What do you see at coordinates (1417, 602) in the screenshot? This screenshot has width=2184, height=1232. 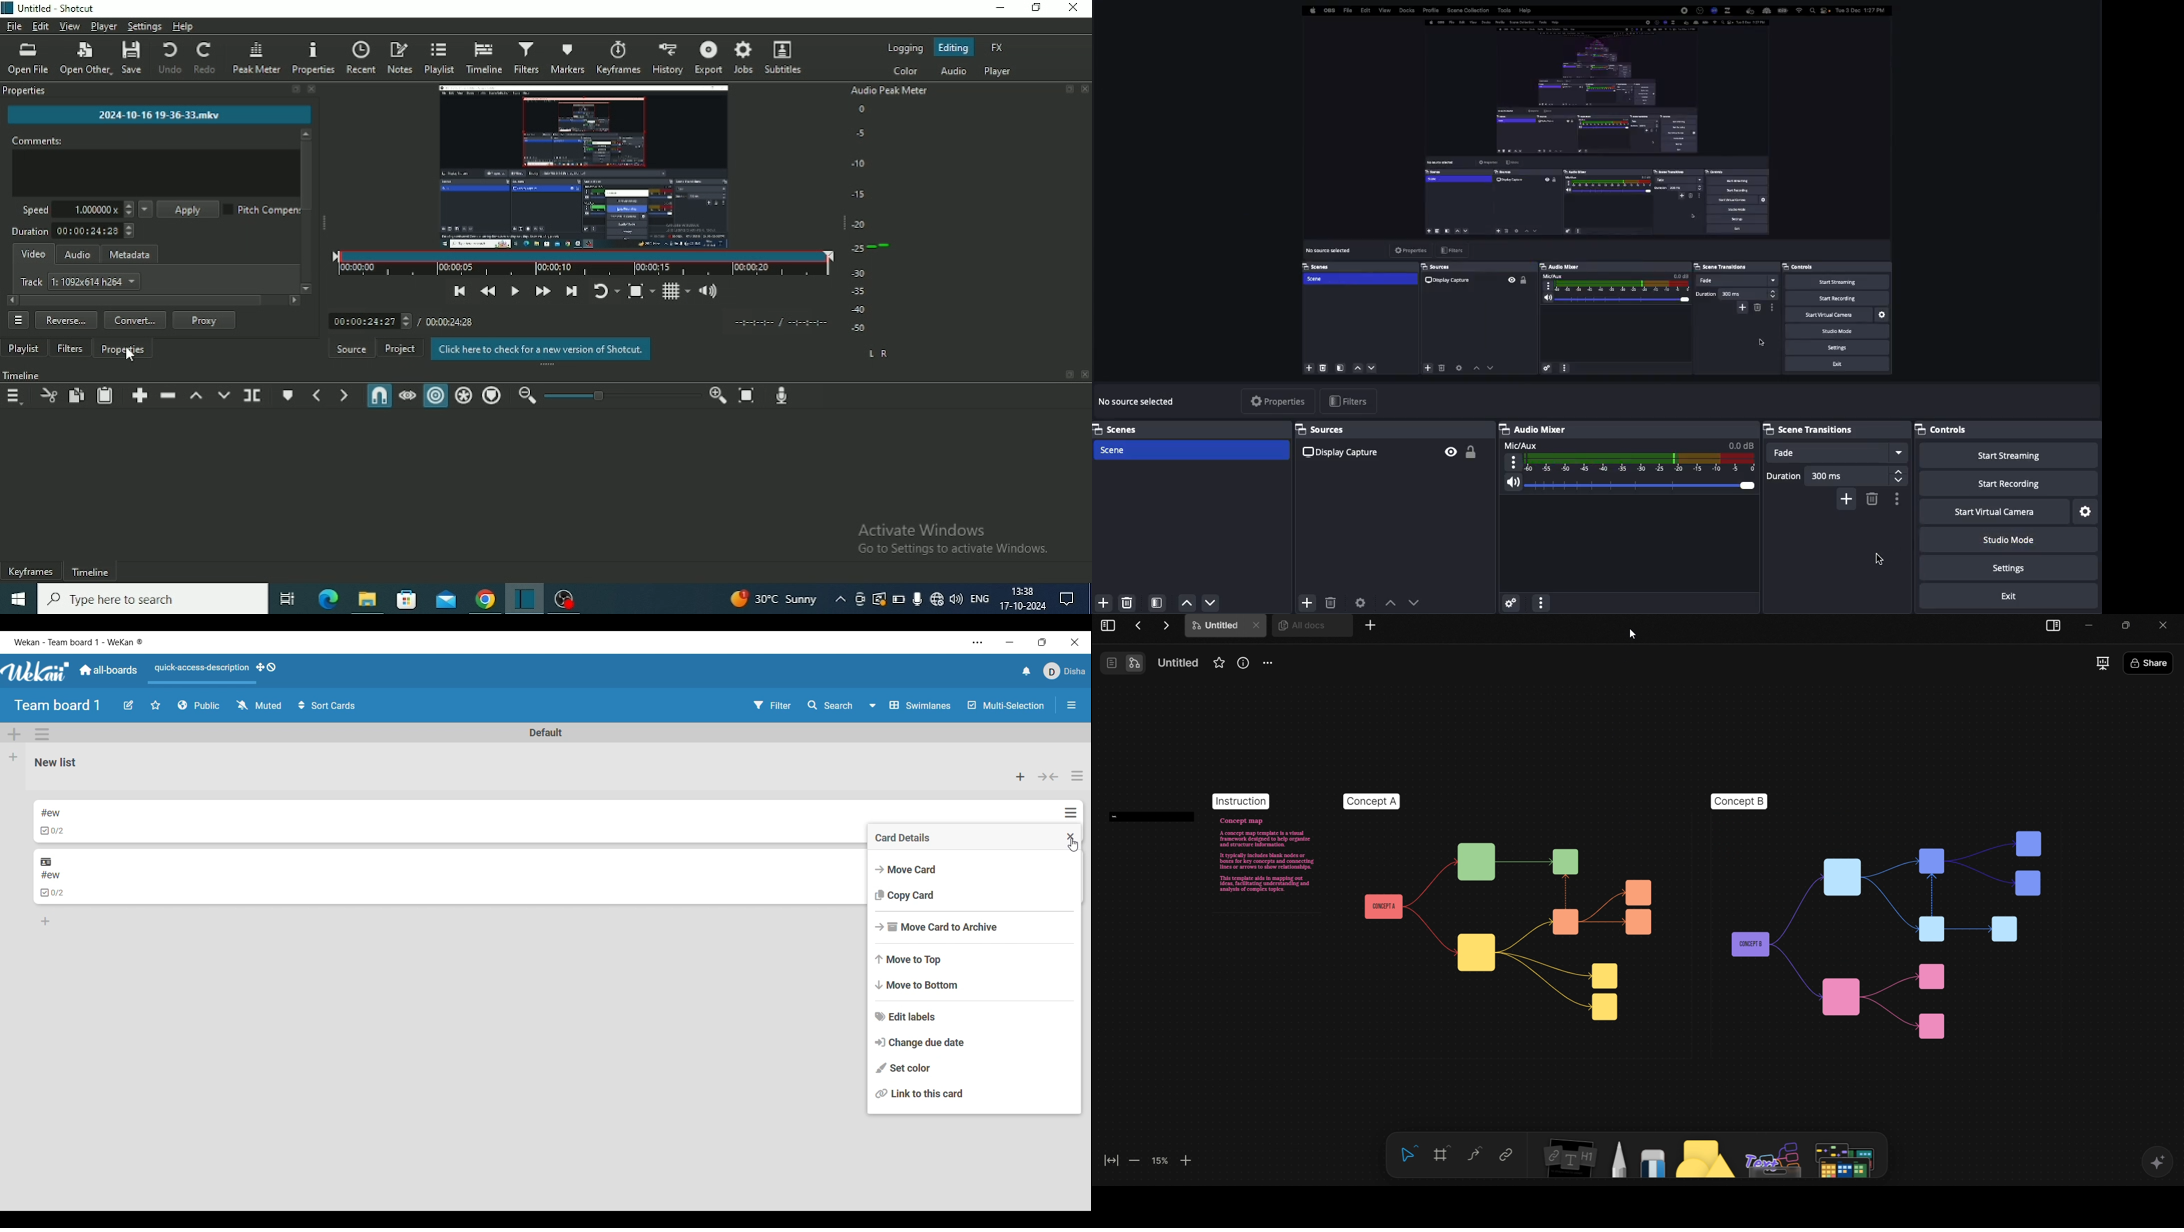 I see `Move down` at bounding box center [1417, 602].